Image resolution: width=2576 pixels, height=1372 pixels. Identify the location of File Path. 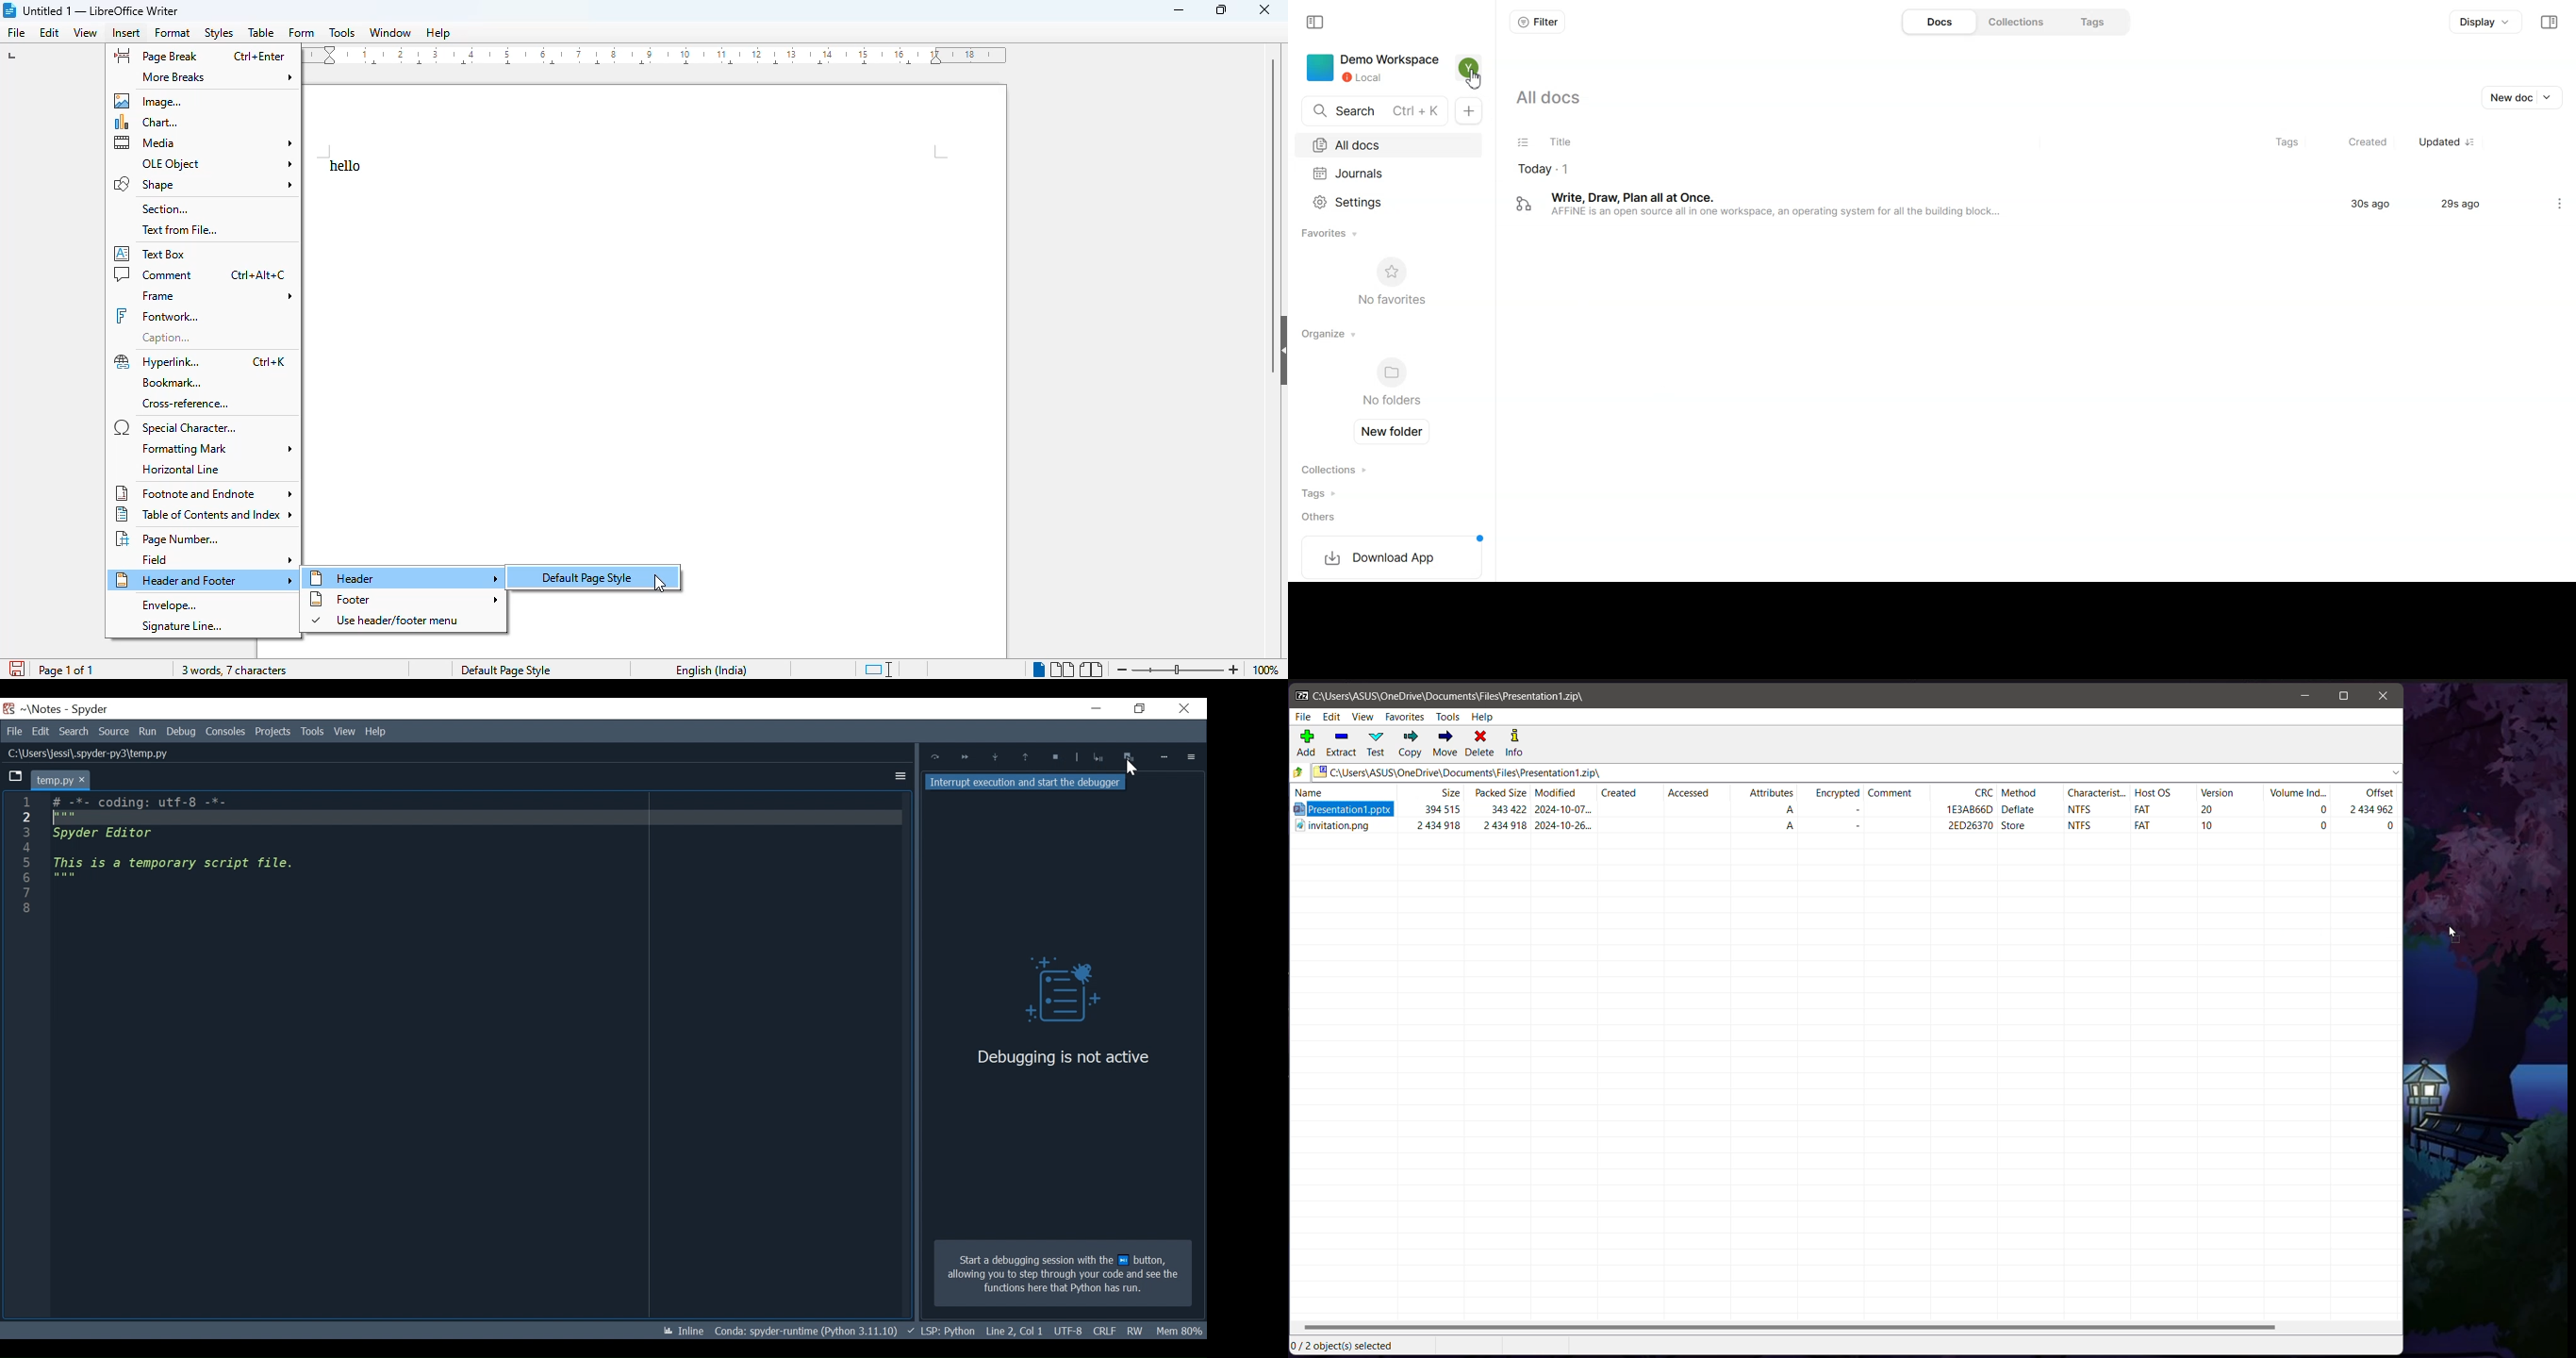
(85, 754).